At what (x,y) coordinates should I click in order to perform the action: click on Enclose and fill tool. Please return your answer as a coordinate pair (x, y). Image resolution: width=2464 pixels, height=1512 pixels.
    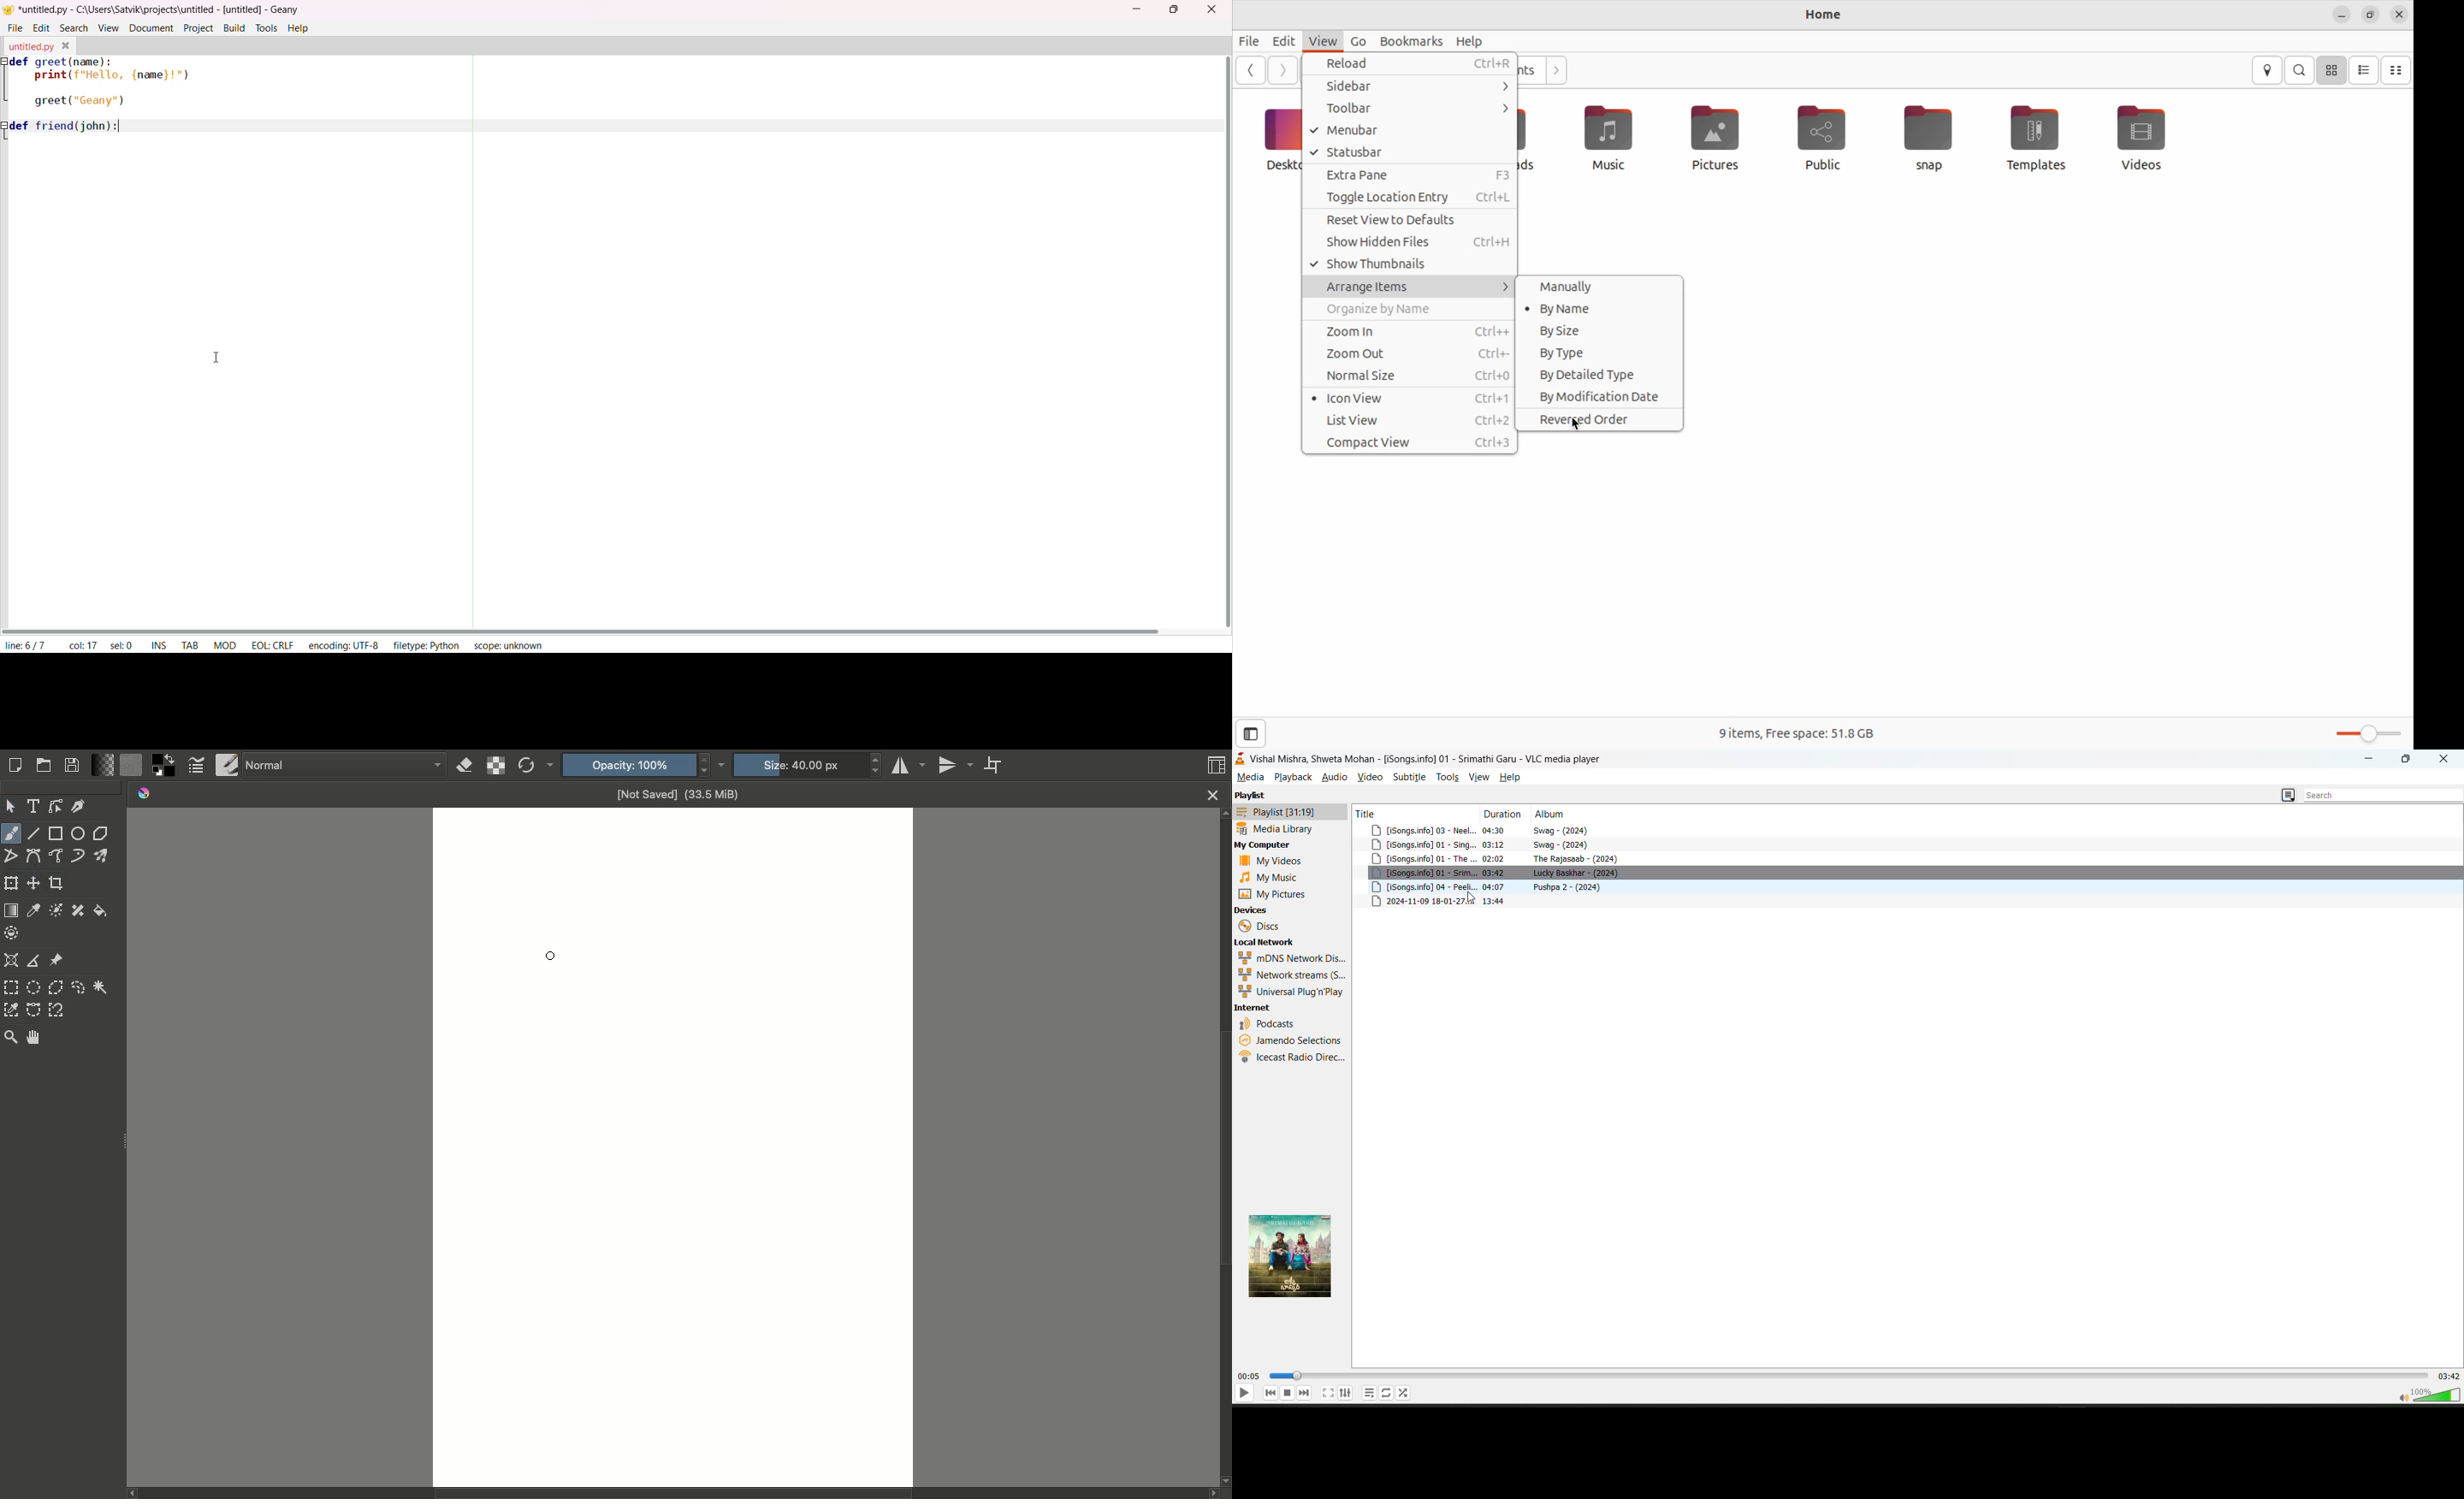
    Looking at the image, I should click on (14, 931).